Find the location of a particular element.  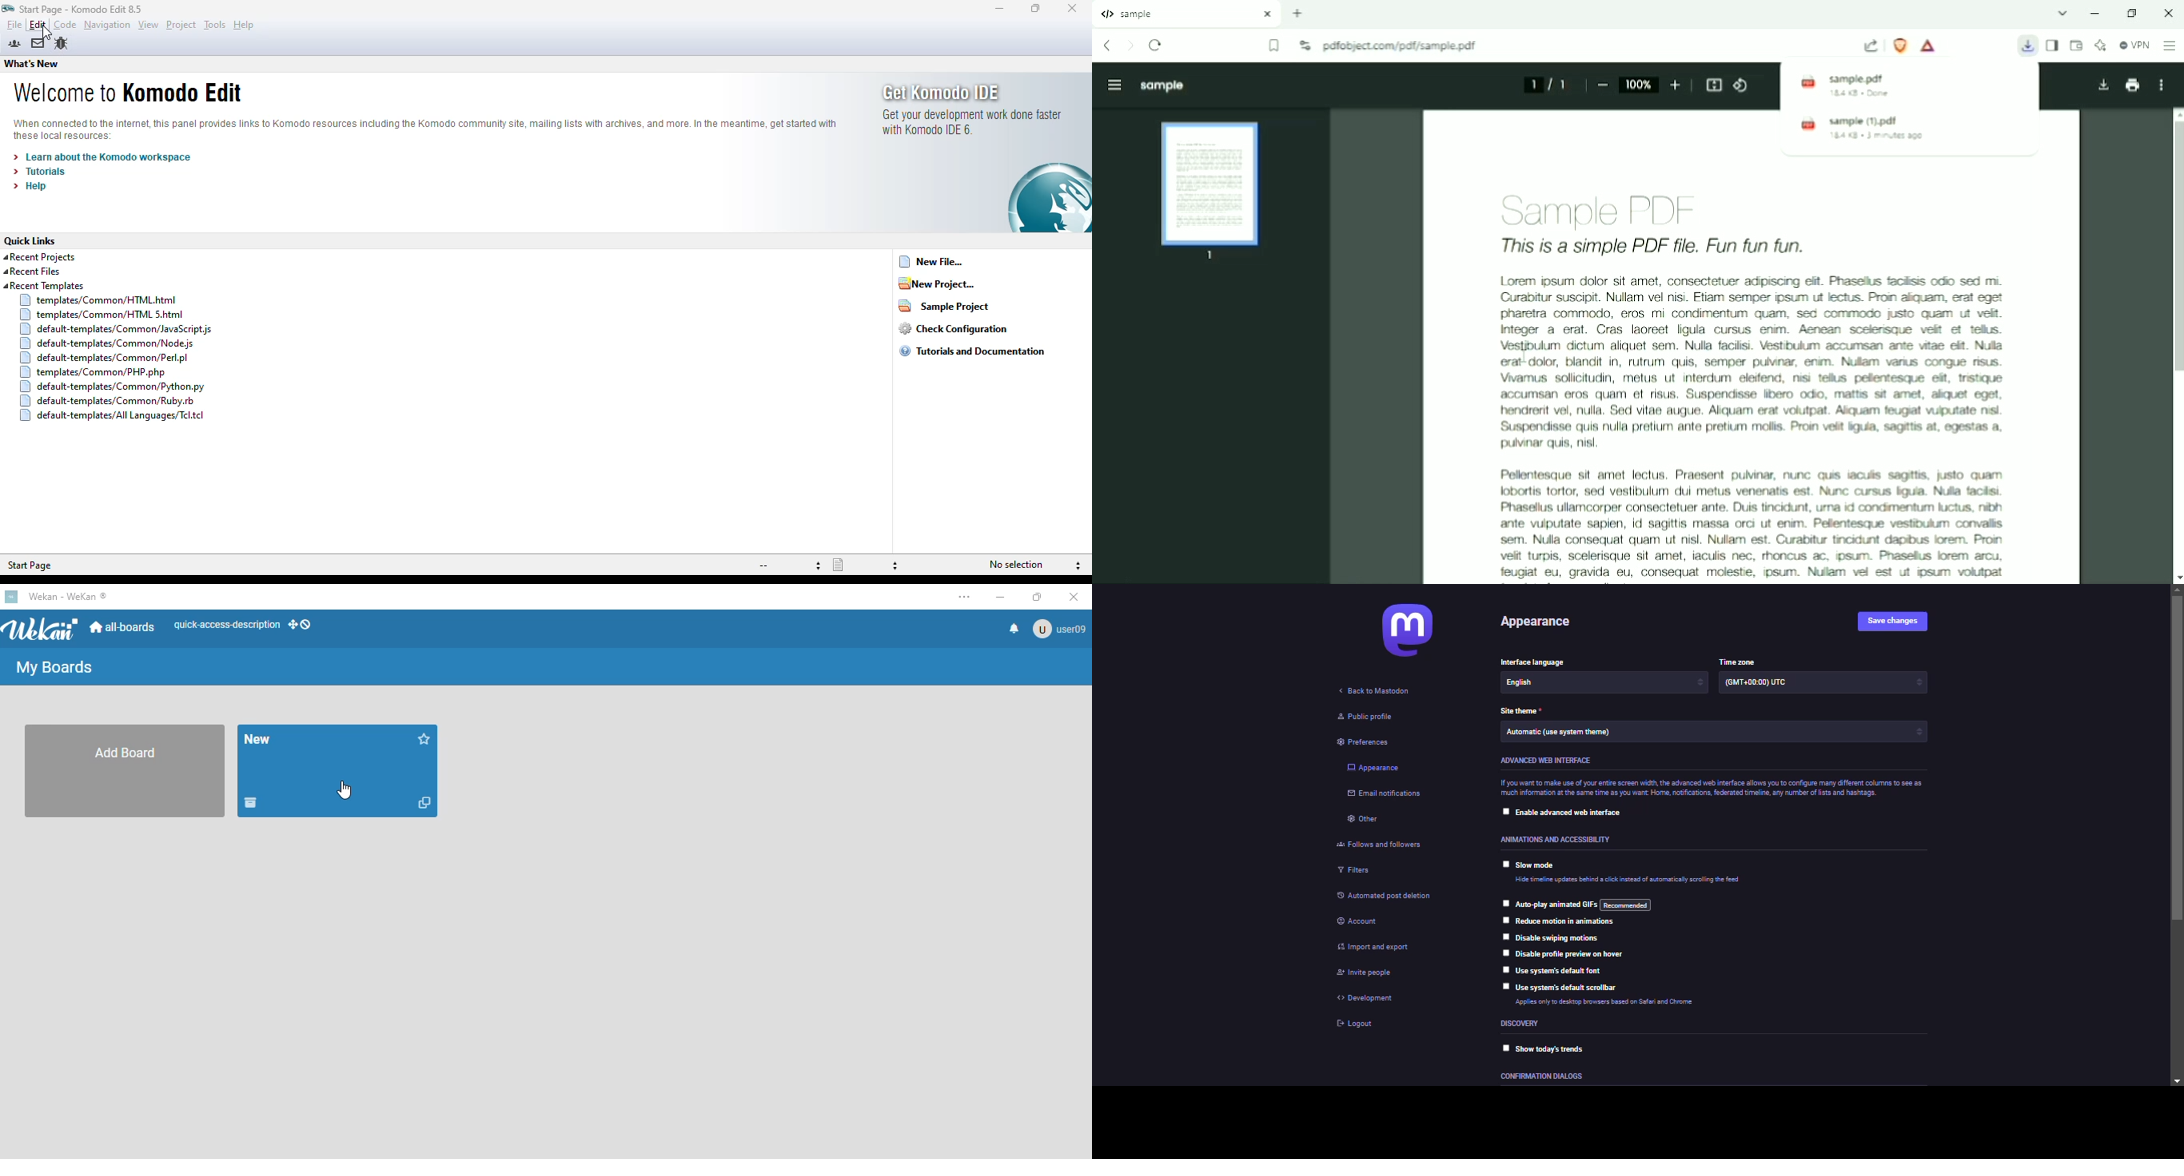

file encoding is located at coordinates (789, 566).